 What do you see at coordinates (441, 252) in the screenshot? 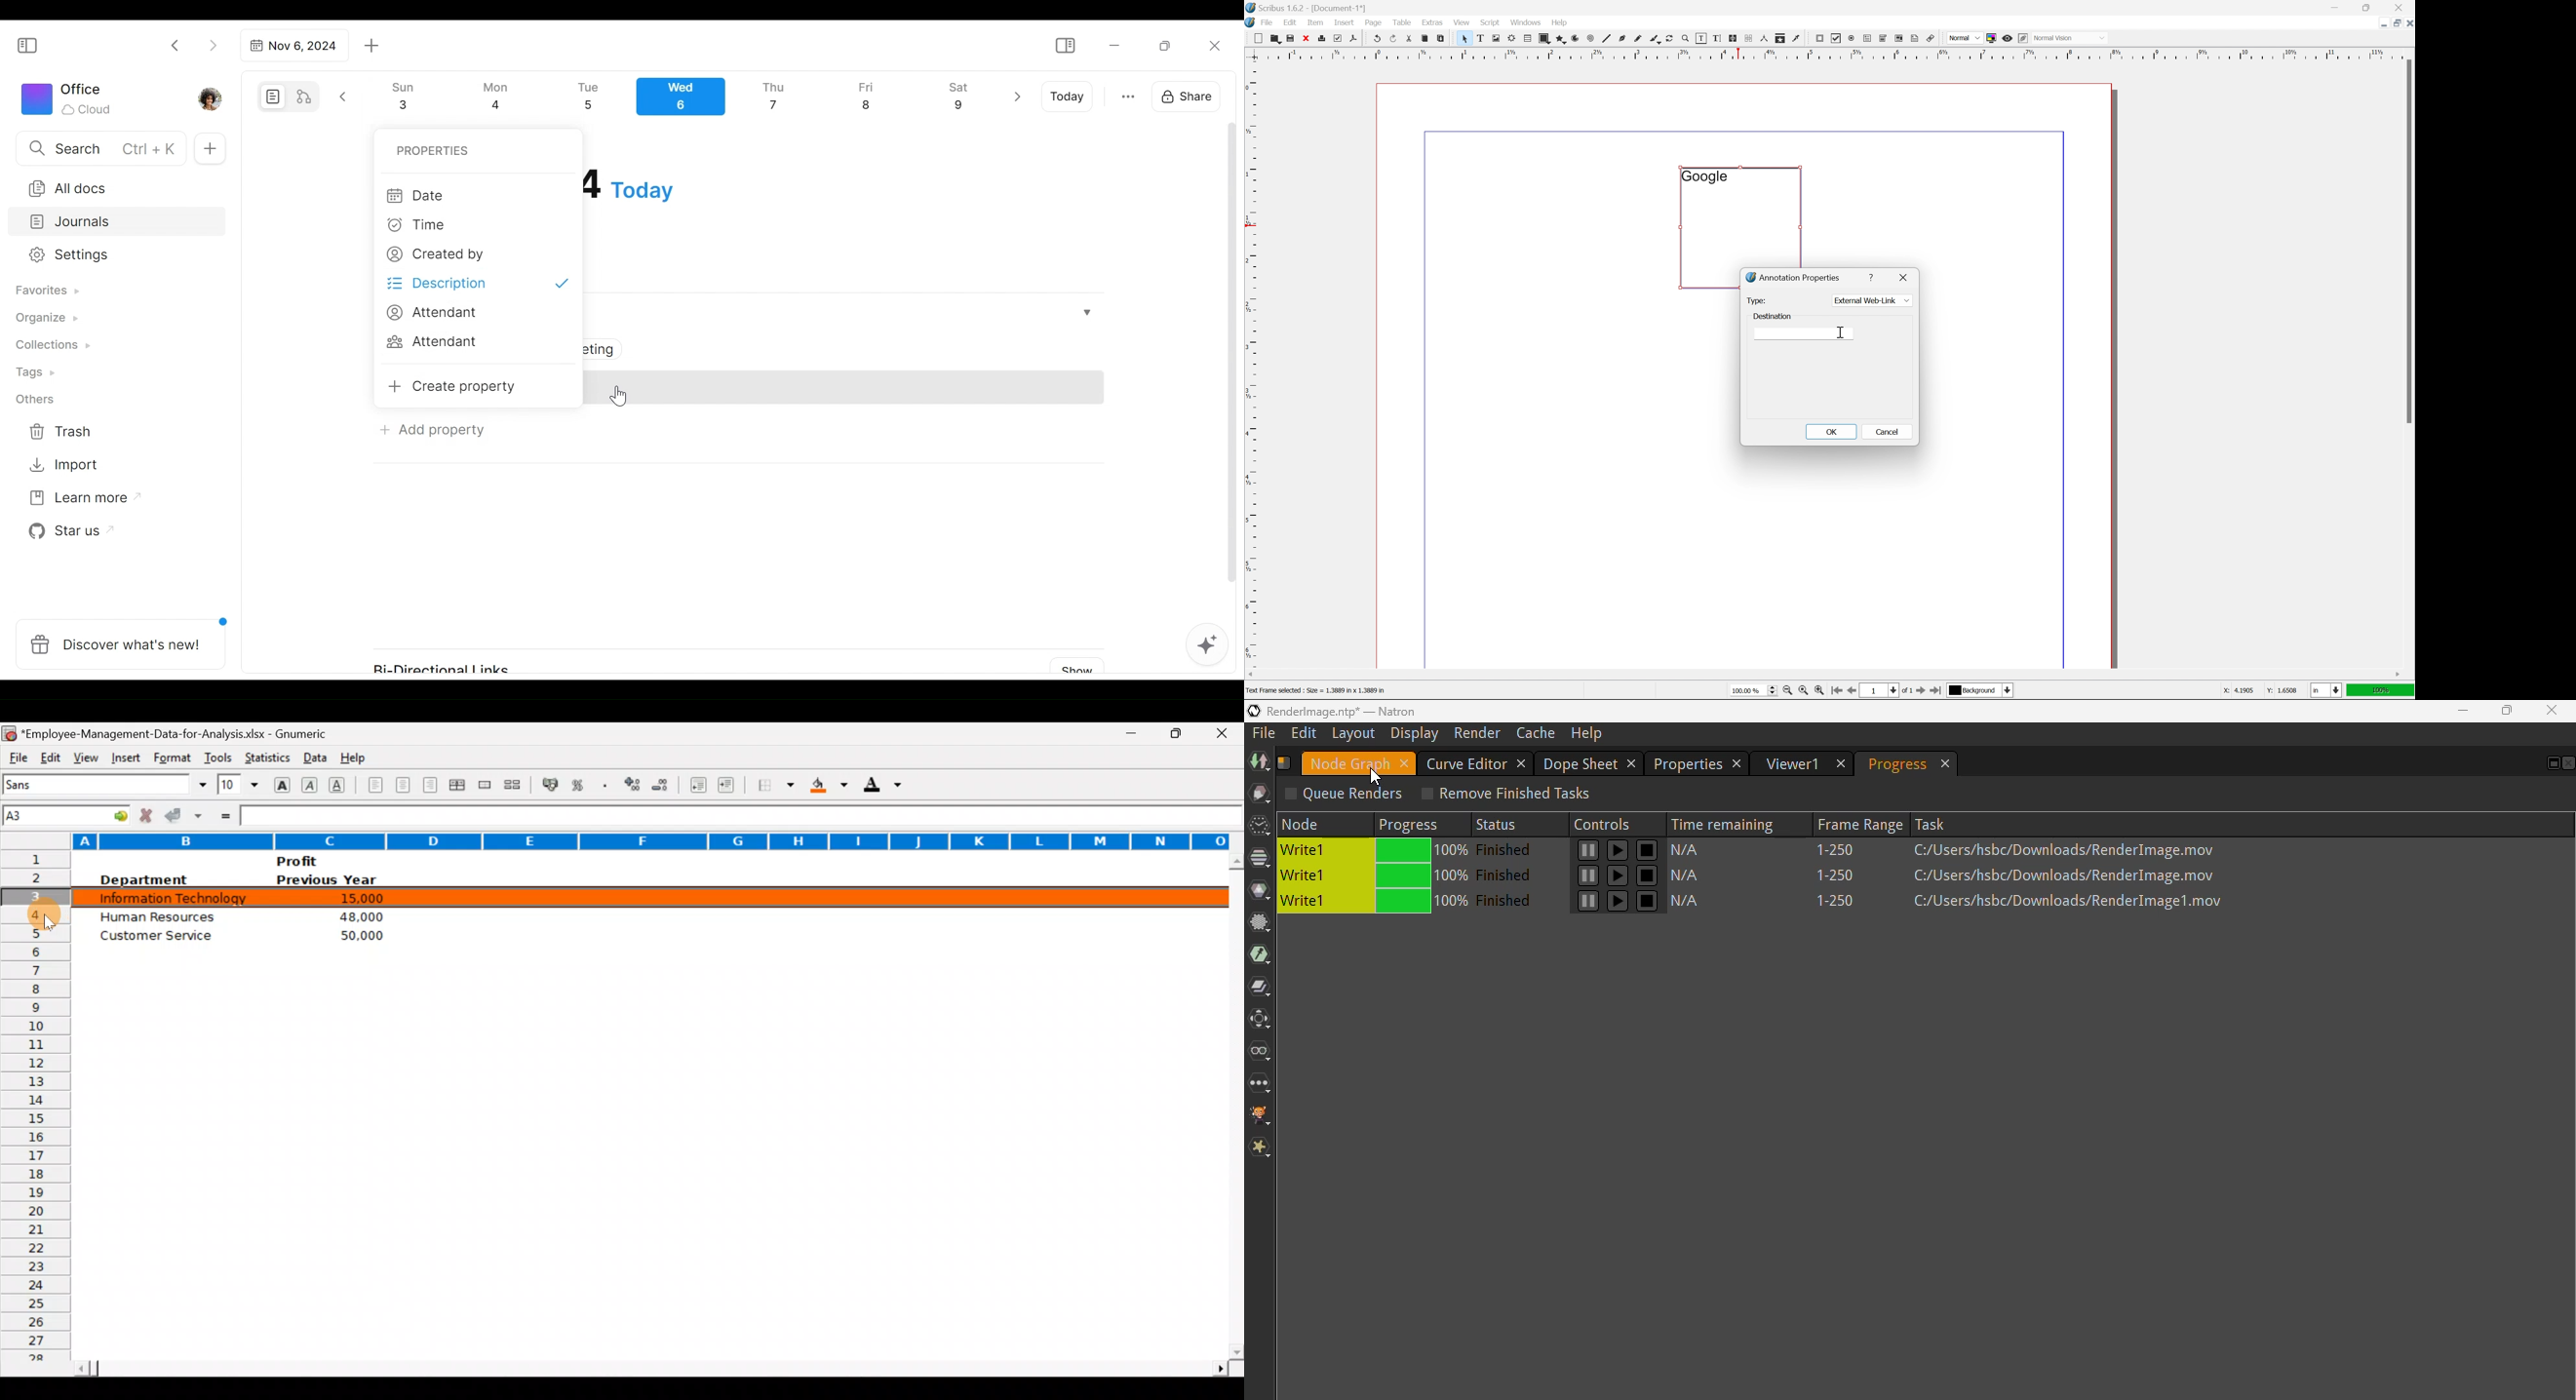
I see `Created by` at bounding box center [441, 252].